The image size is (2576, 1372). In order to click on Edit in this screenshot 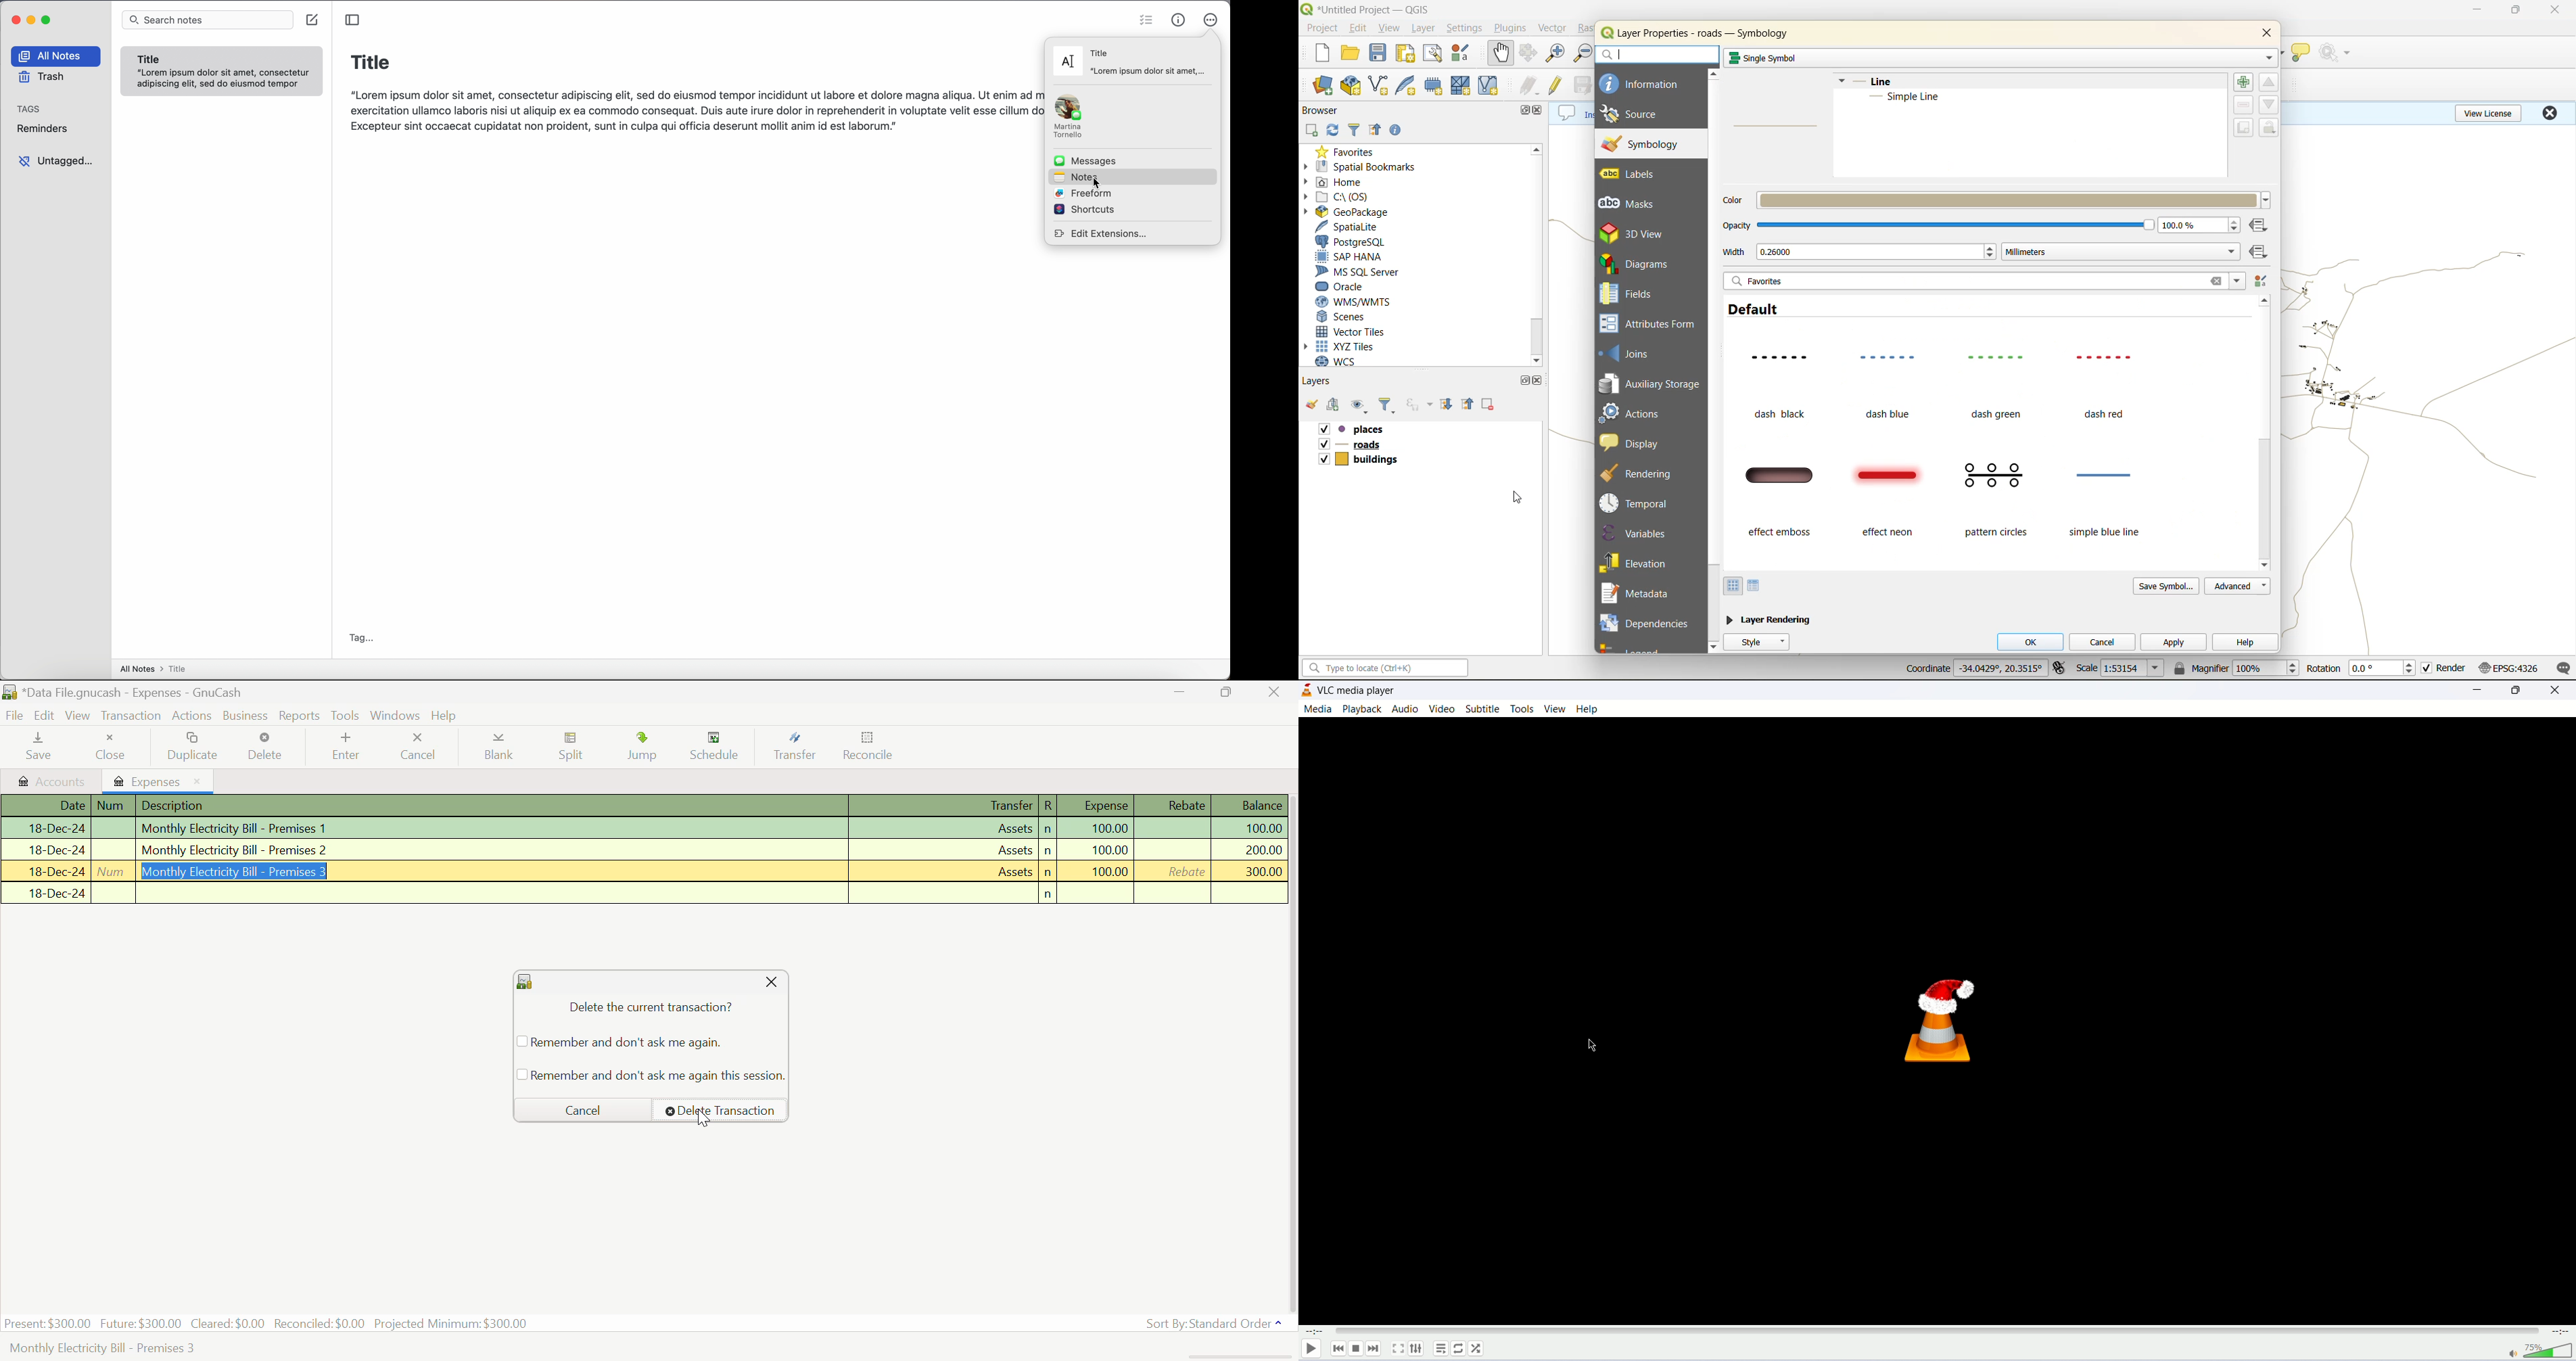, I will do `click(45, 716)`.